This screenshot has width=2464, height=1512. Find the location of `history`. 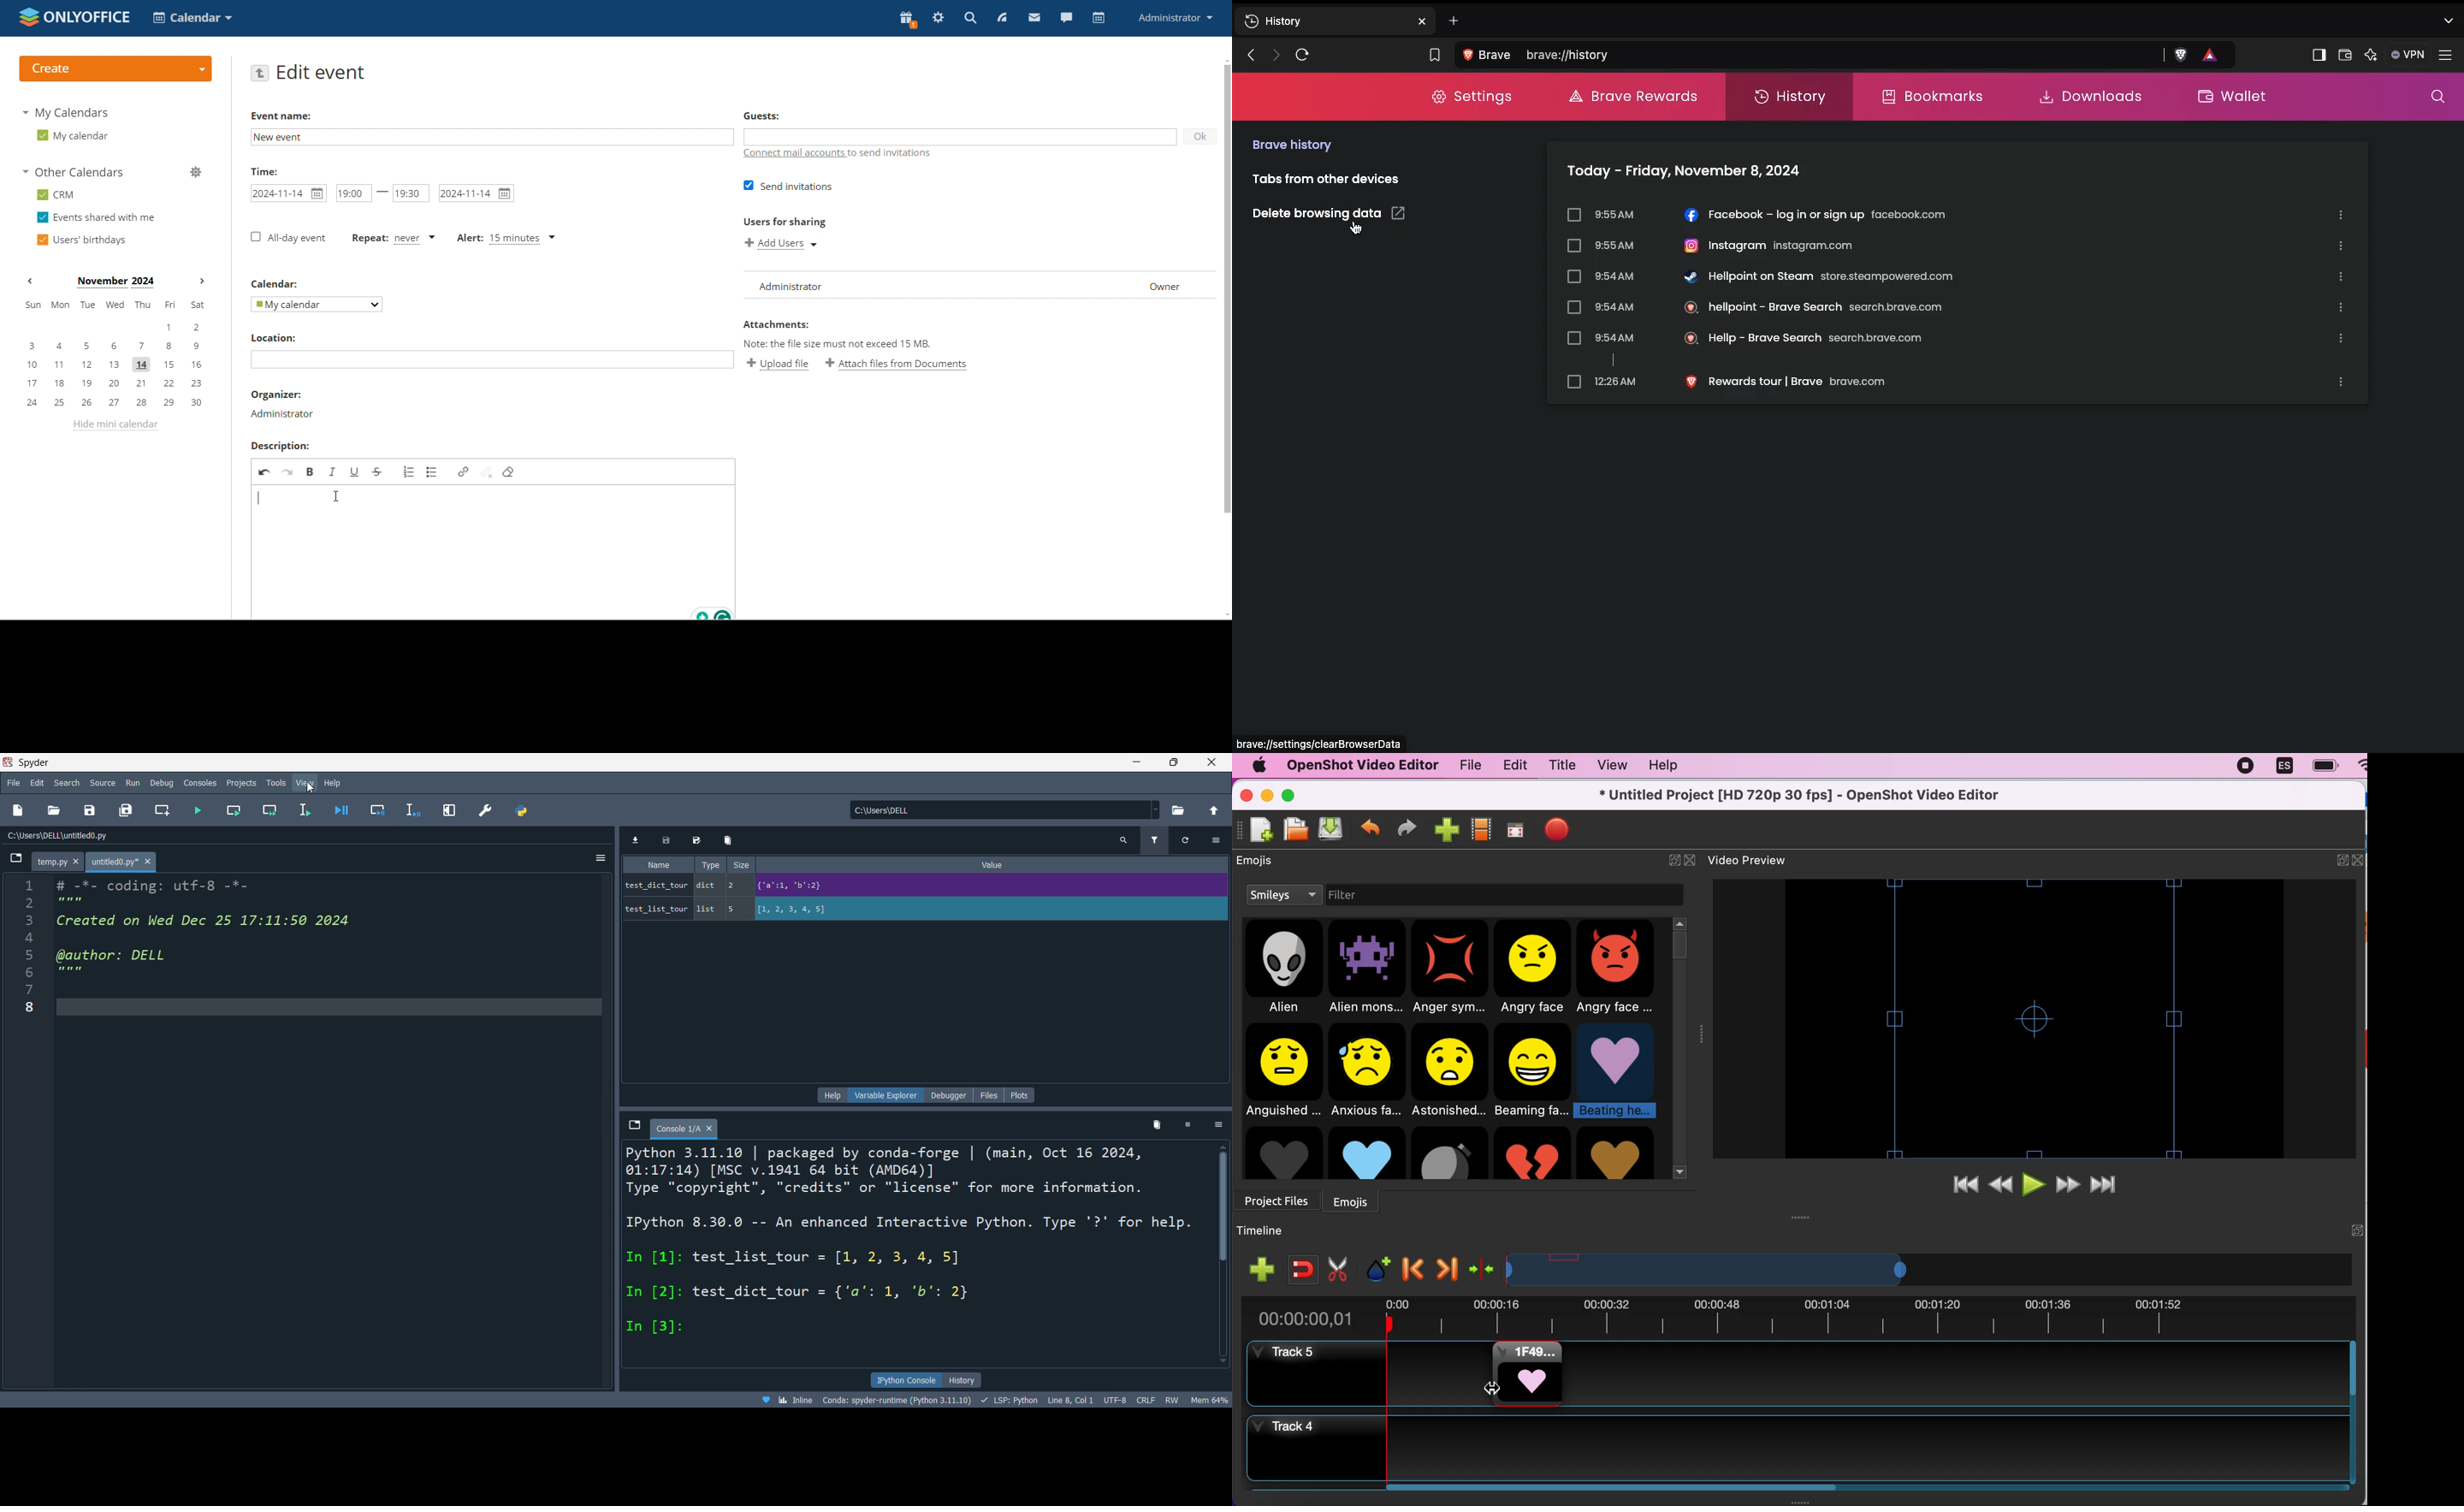

history is located at coordinates (962, 1380).